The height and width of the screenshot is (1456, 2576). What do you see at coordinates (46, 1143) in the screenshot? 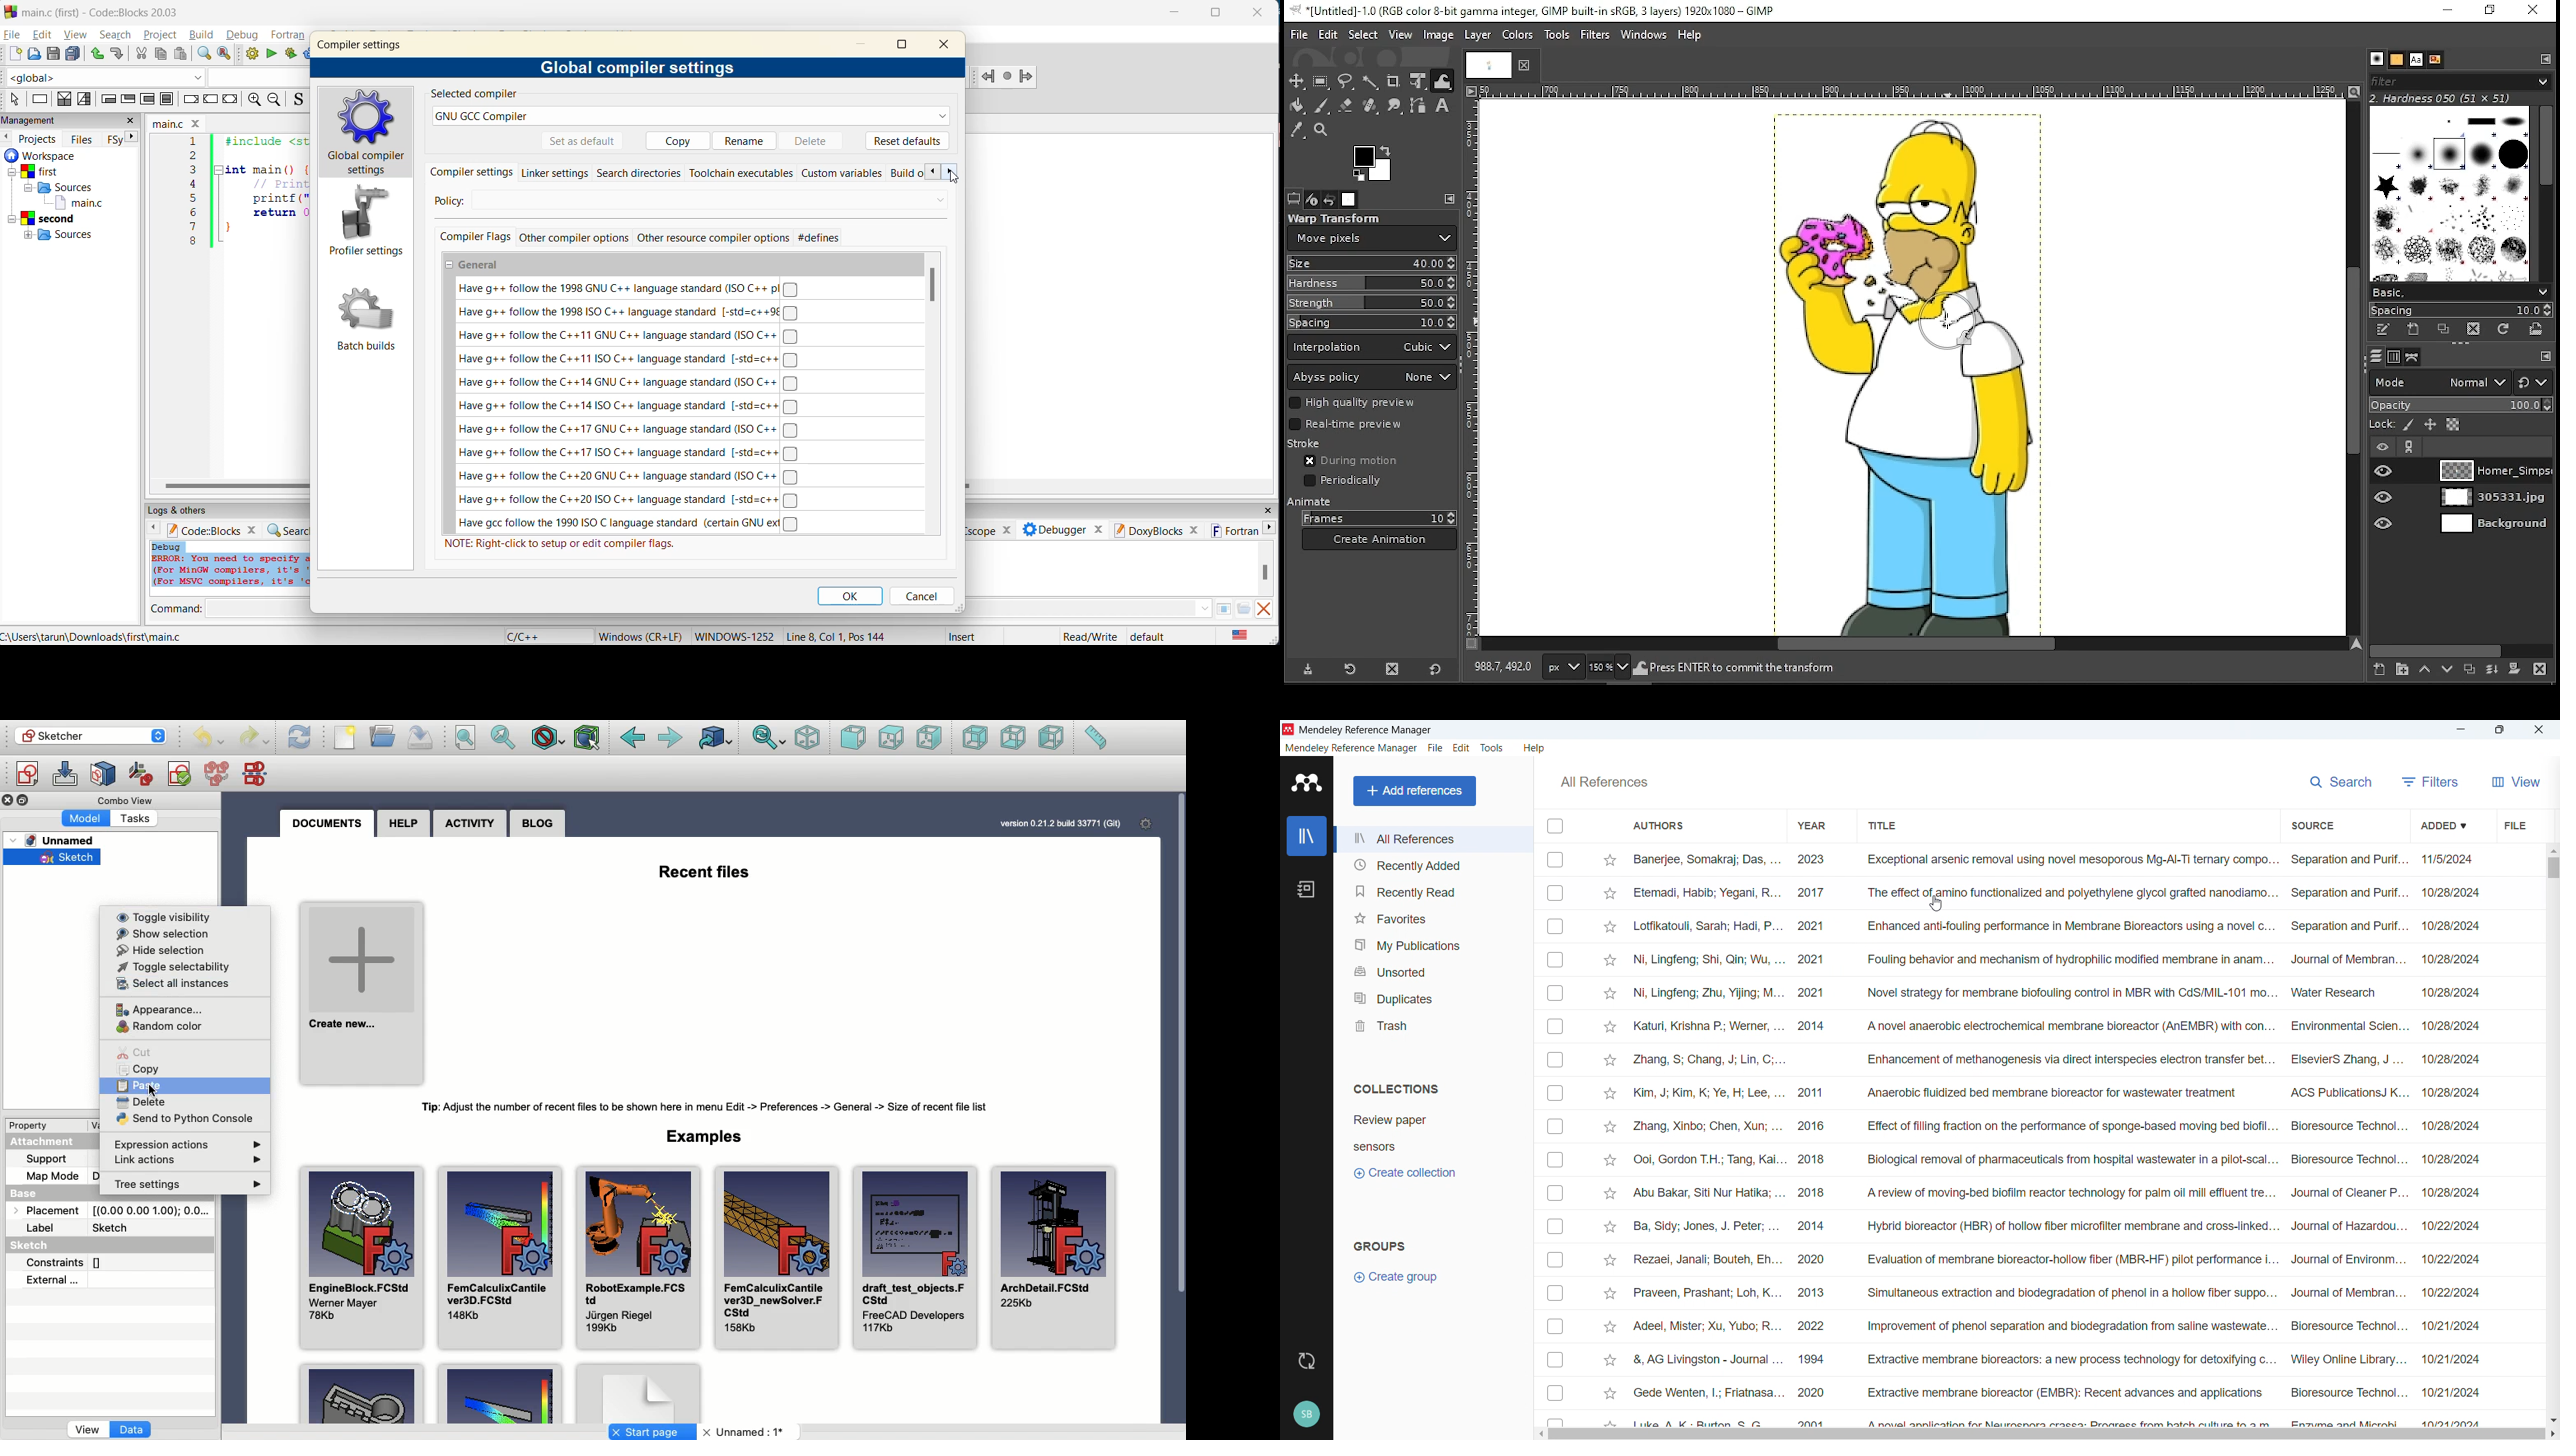
I see `Attachment` at bounding box center [46, 1143].